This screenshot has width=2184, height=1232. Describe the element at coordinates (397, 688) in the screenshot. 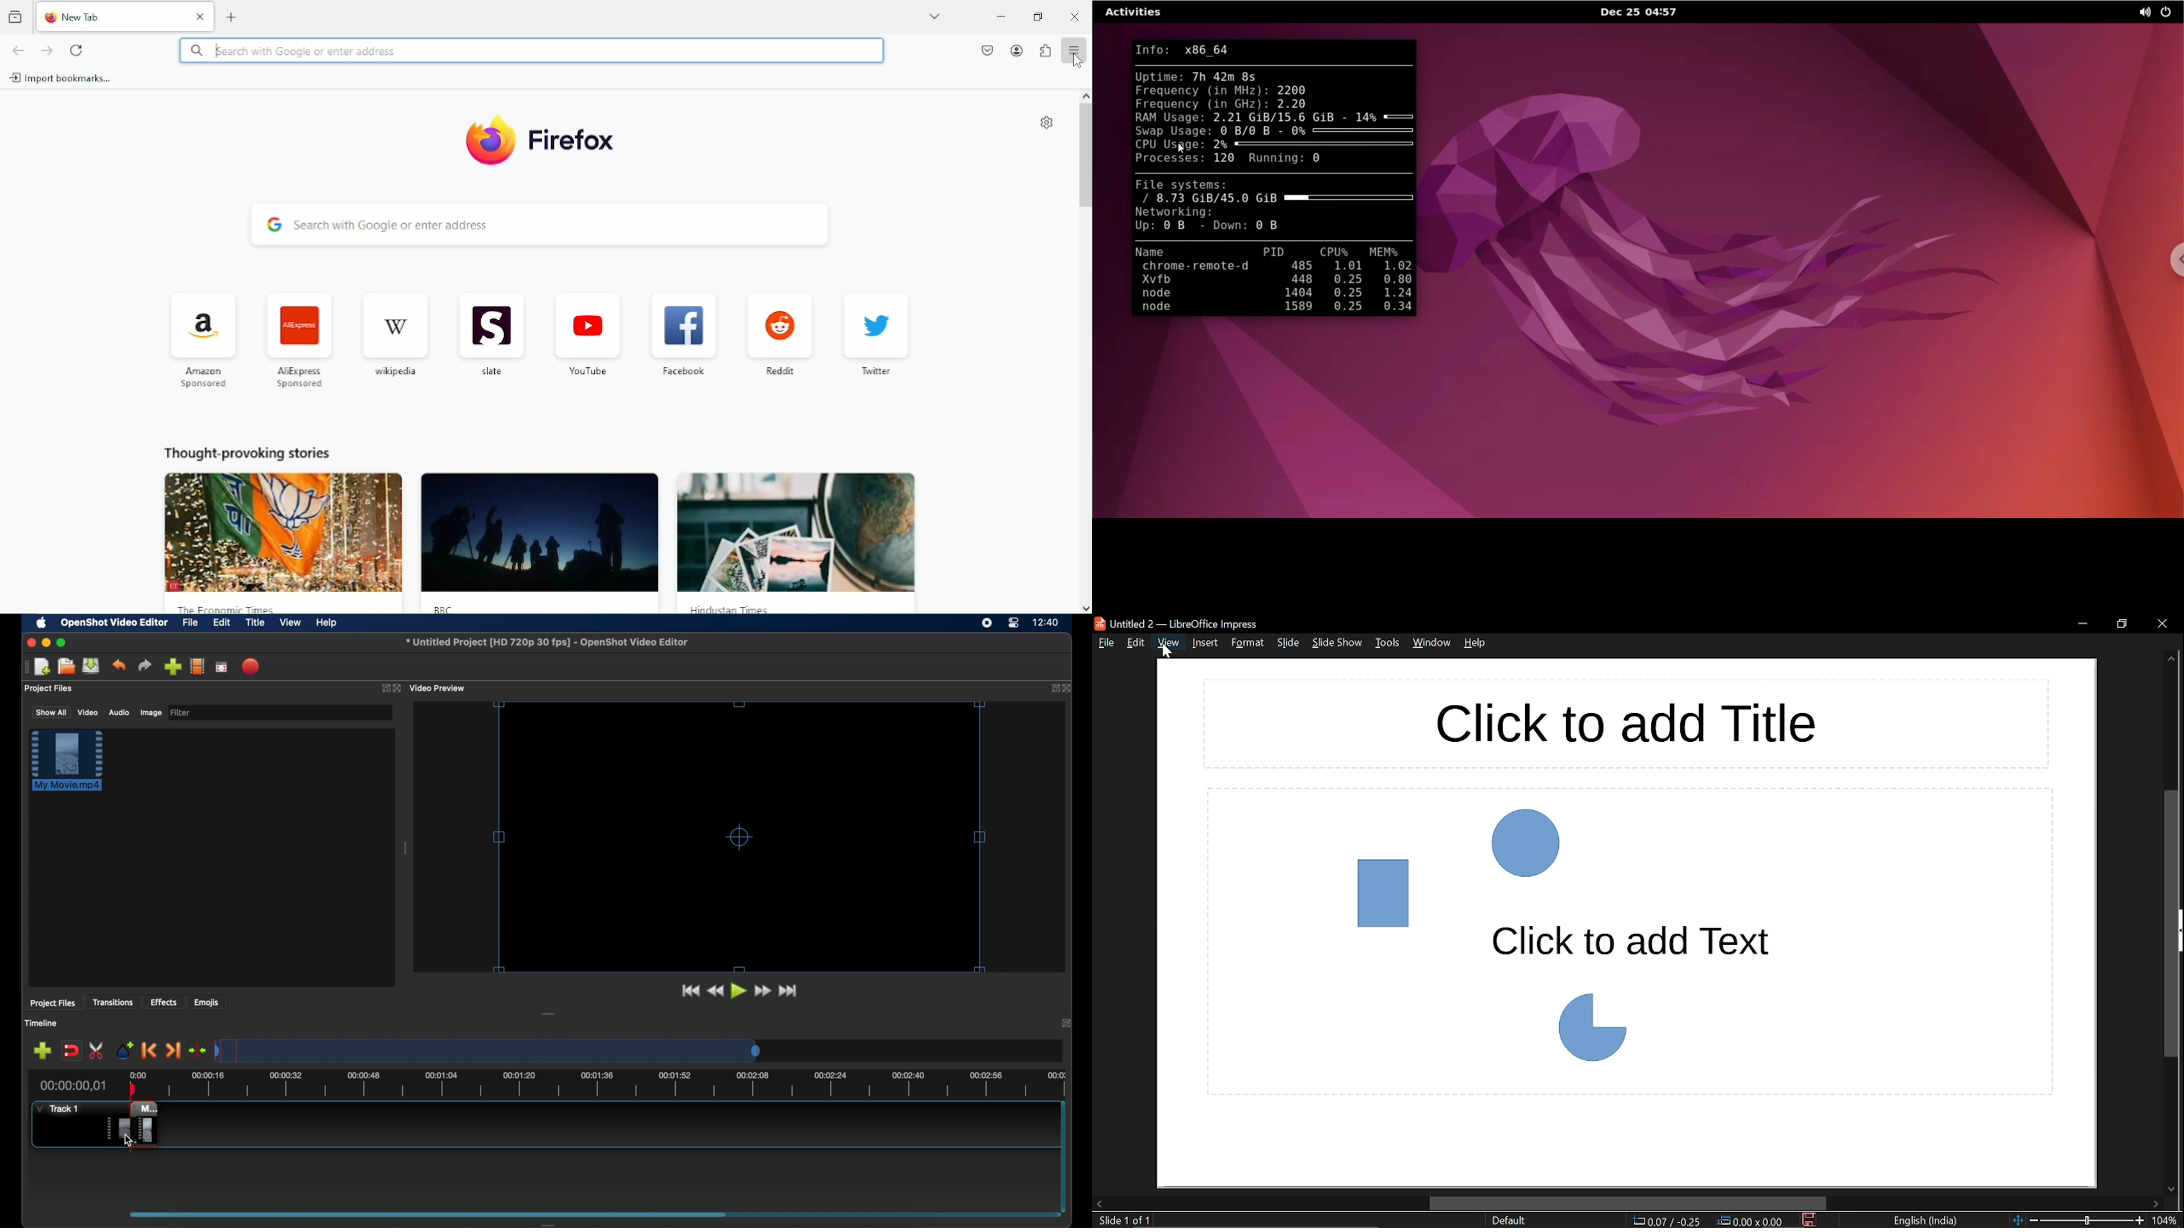

I see `close` at that location.